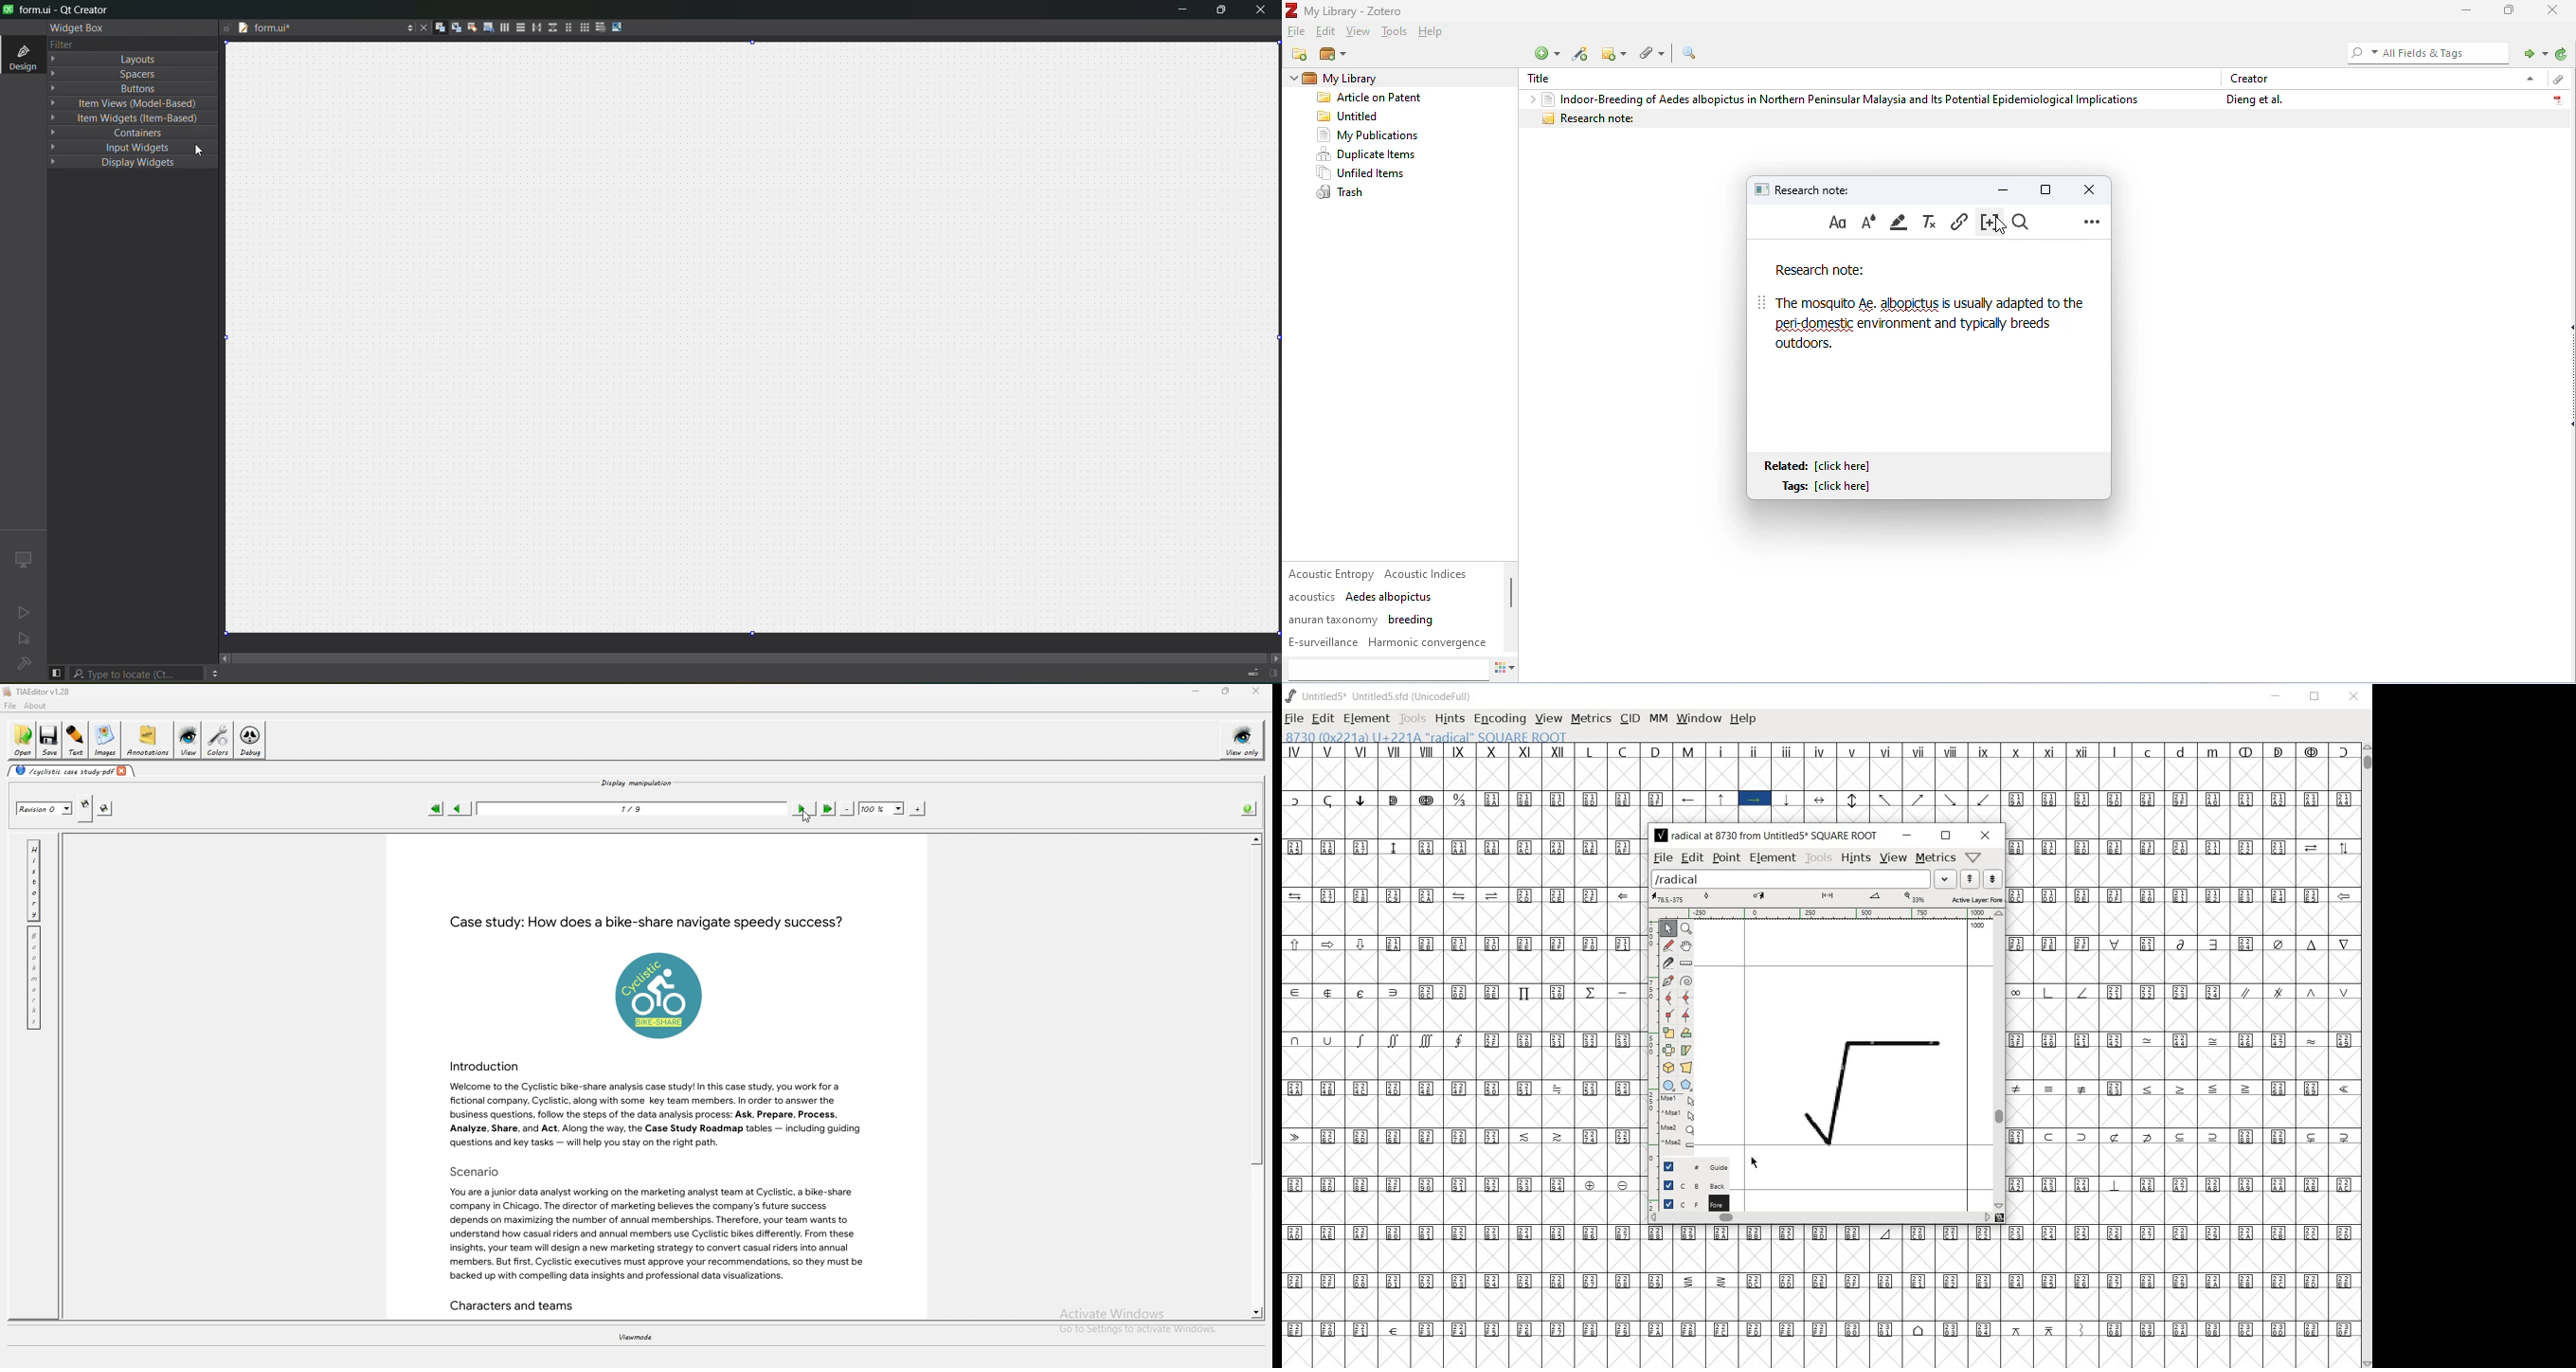  I want to click on help, so click(1433, 33).